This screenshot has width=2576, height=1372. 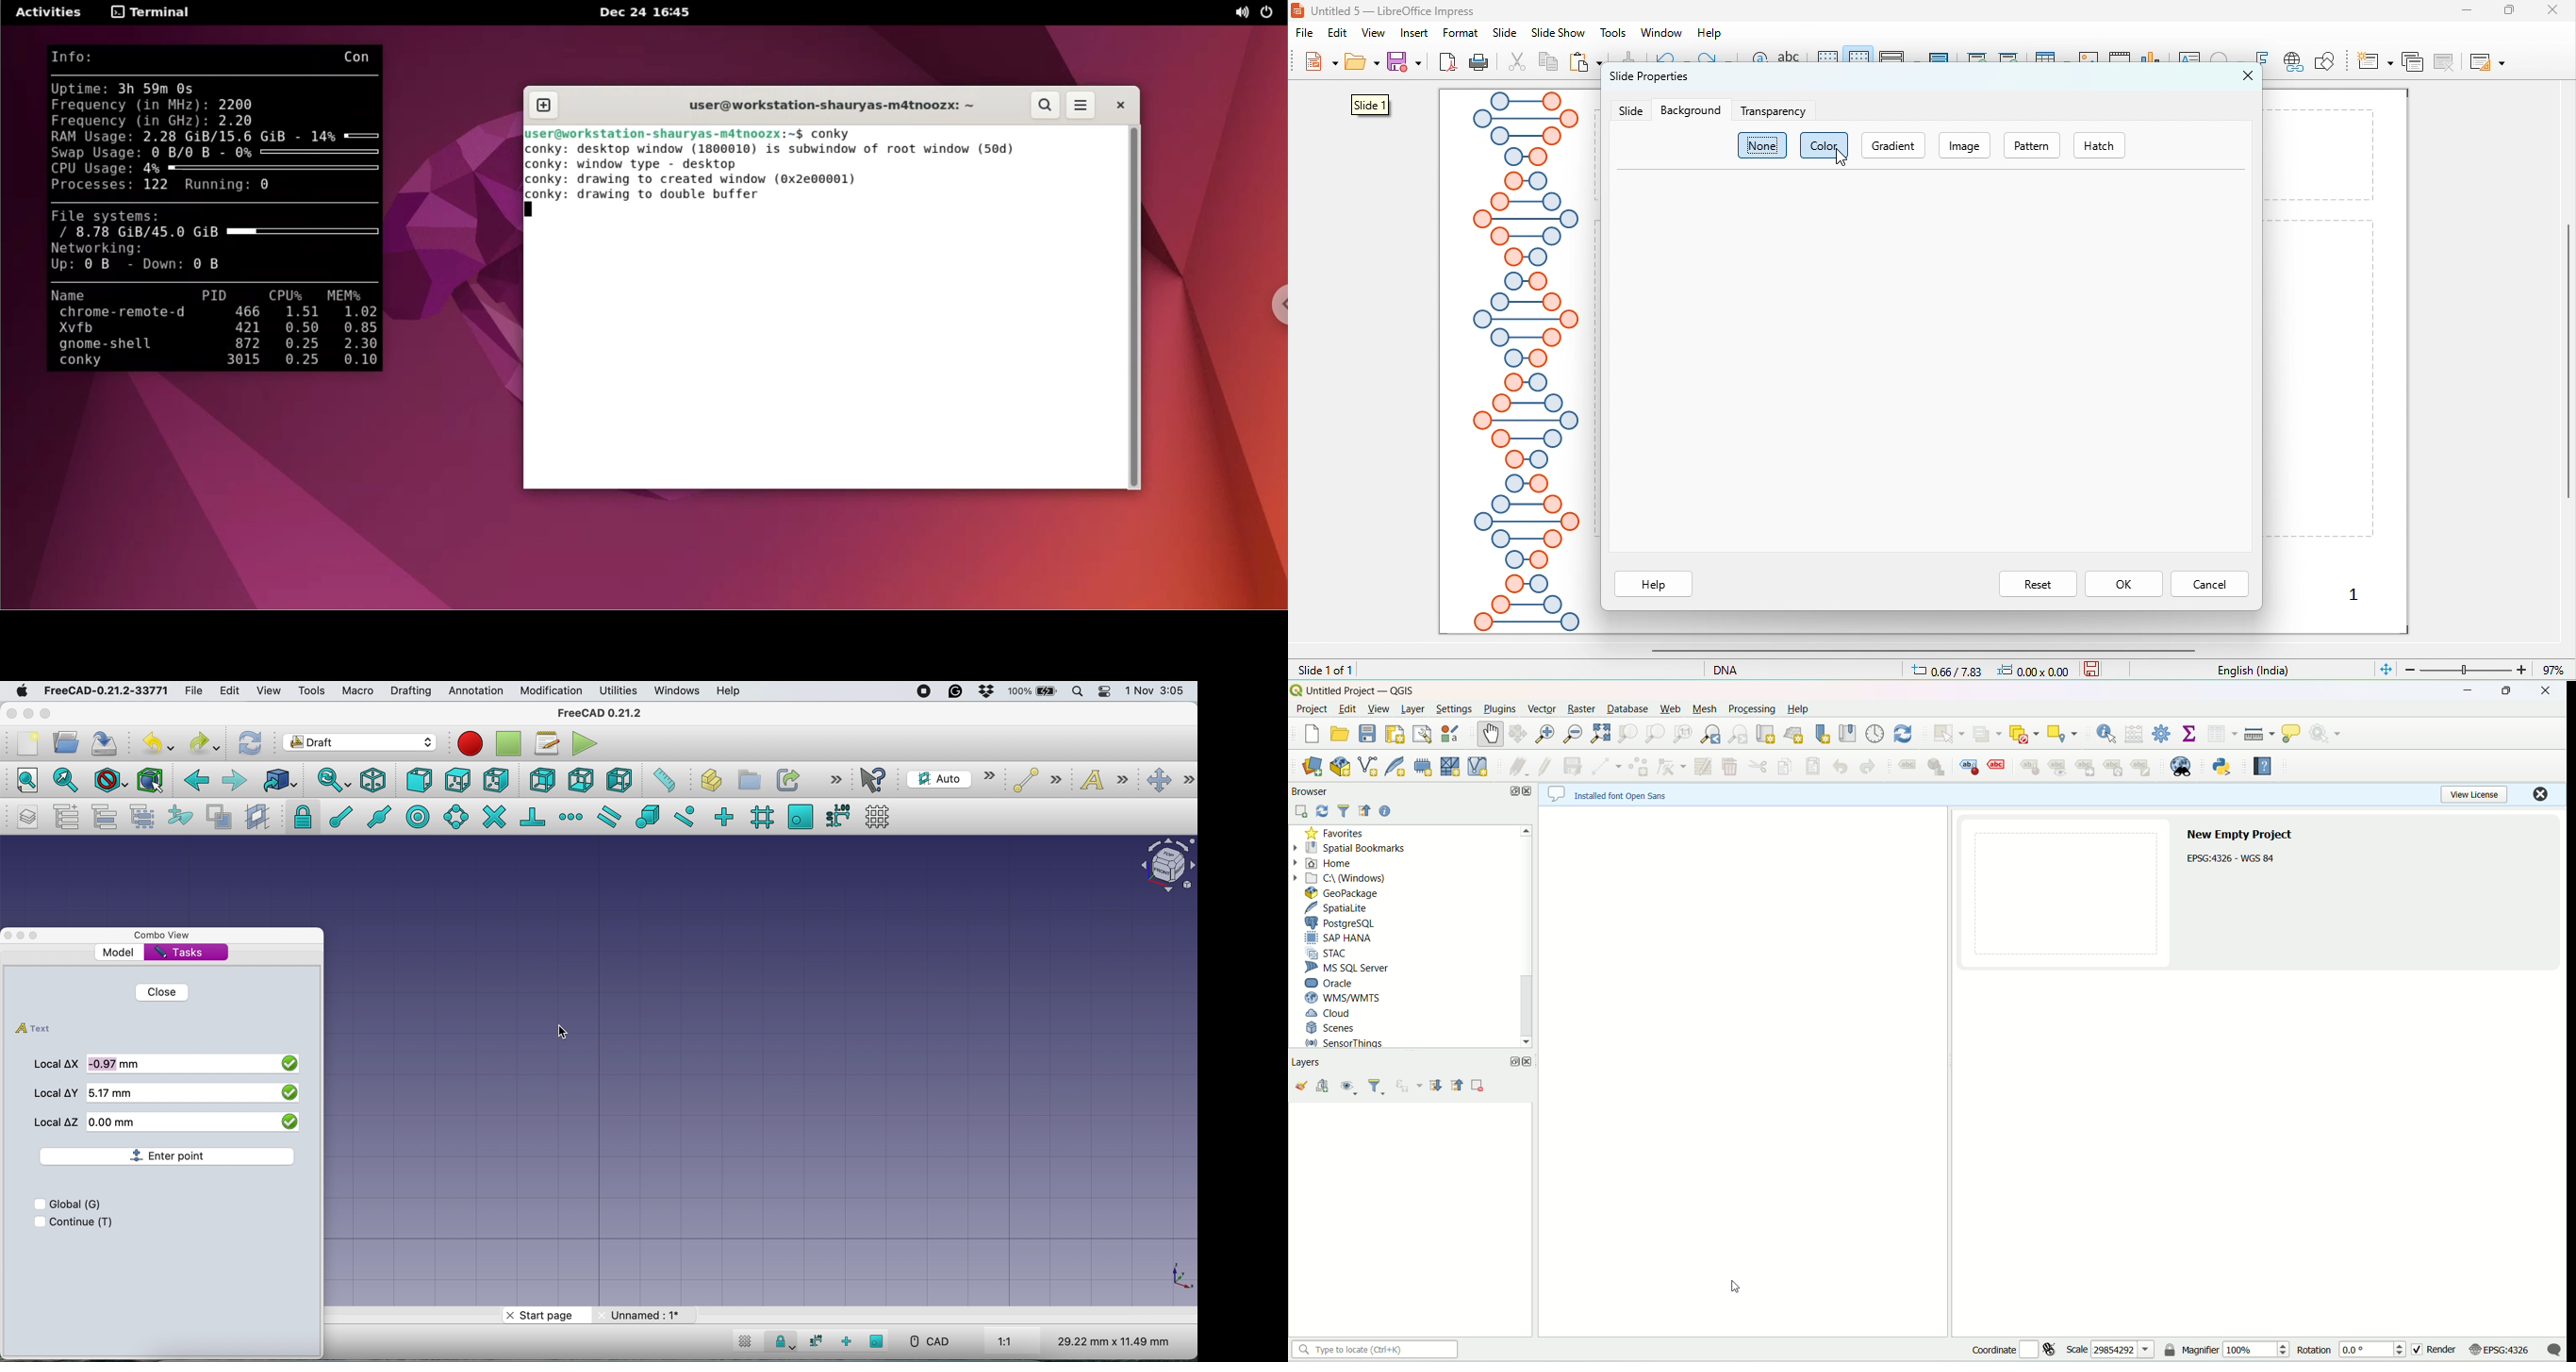 What do you see at coordinates (759, 818) in the screenshot?
I see `snap grid` at bounding box center [759, 818].